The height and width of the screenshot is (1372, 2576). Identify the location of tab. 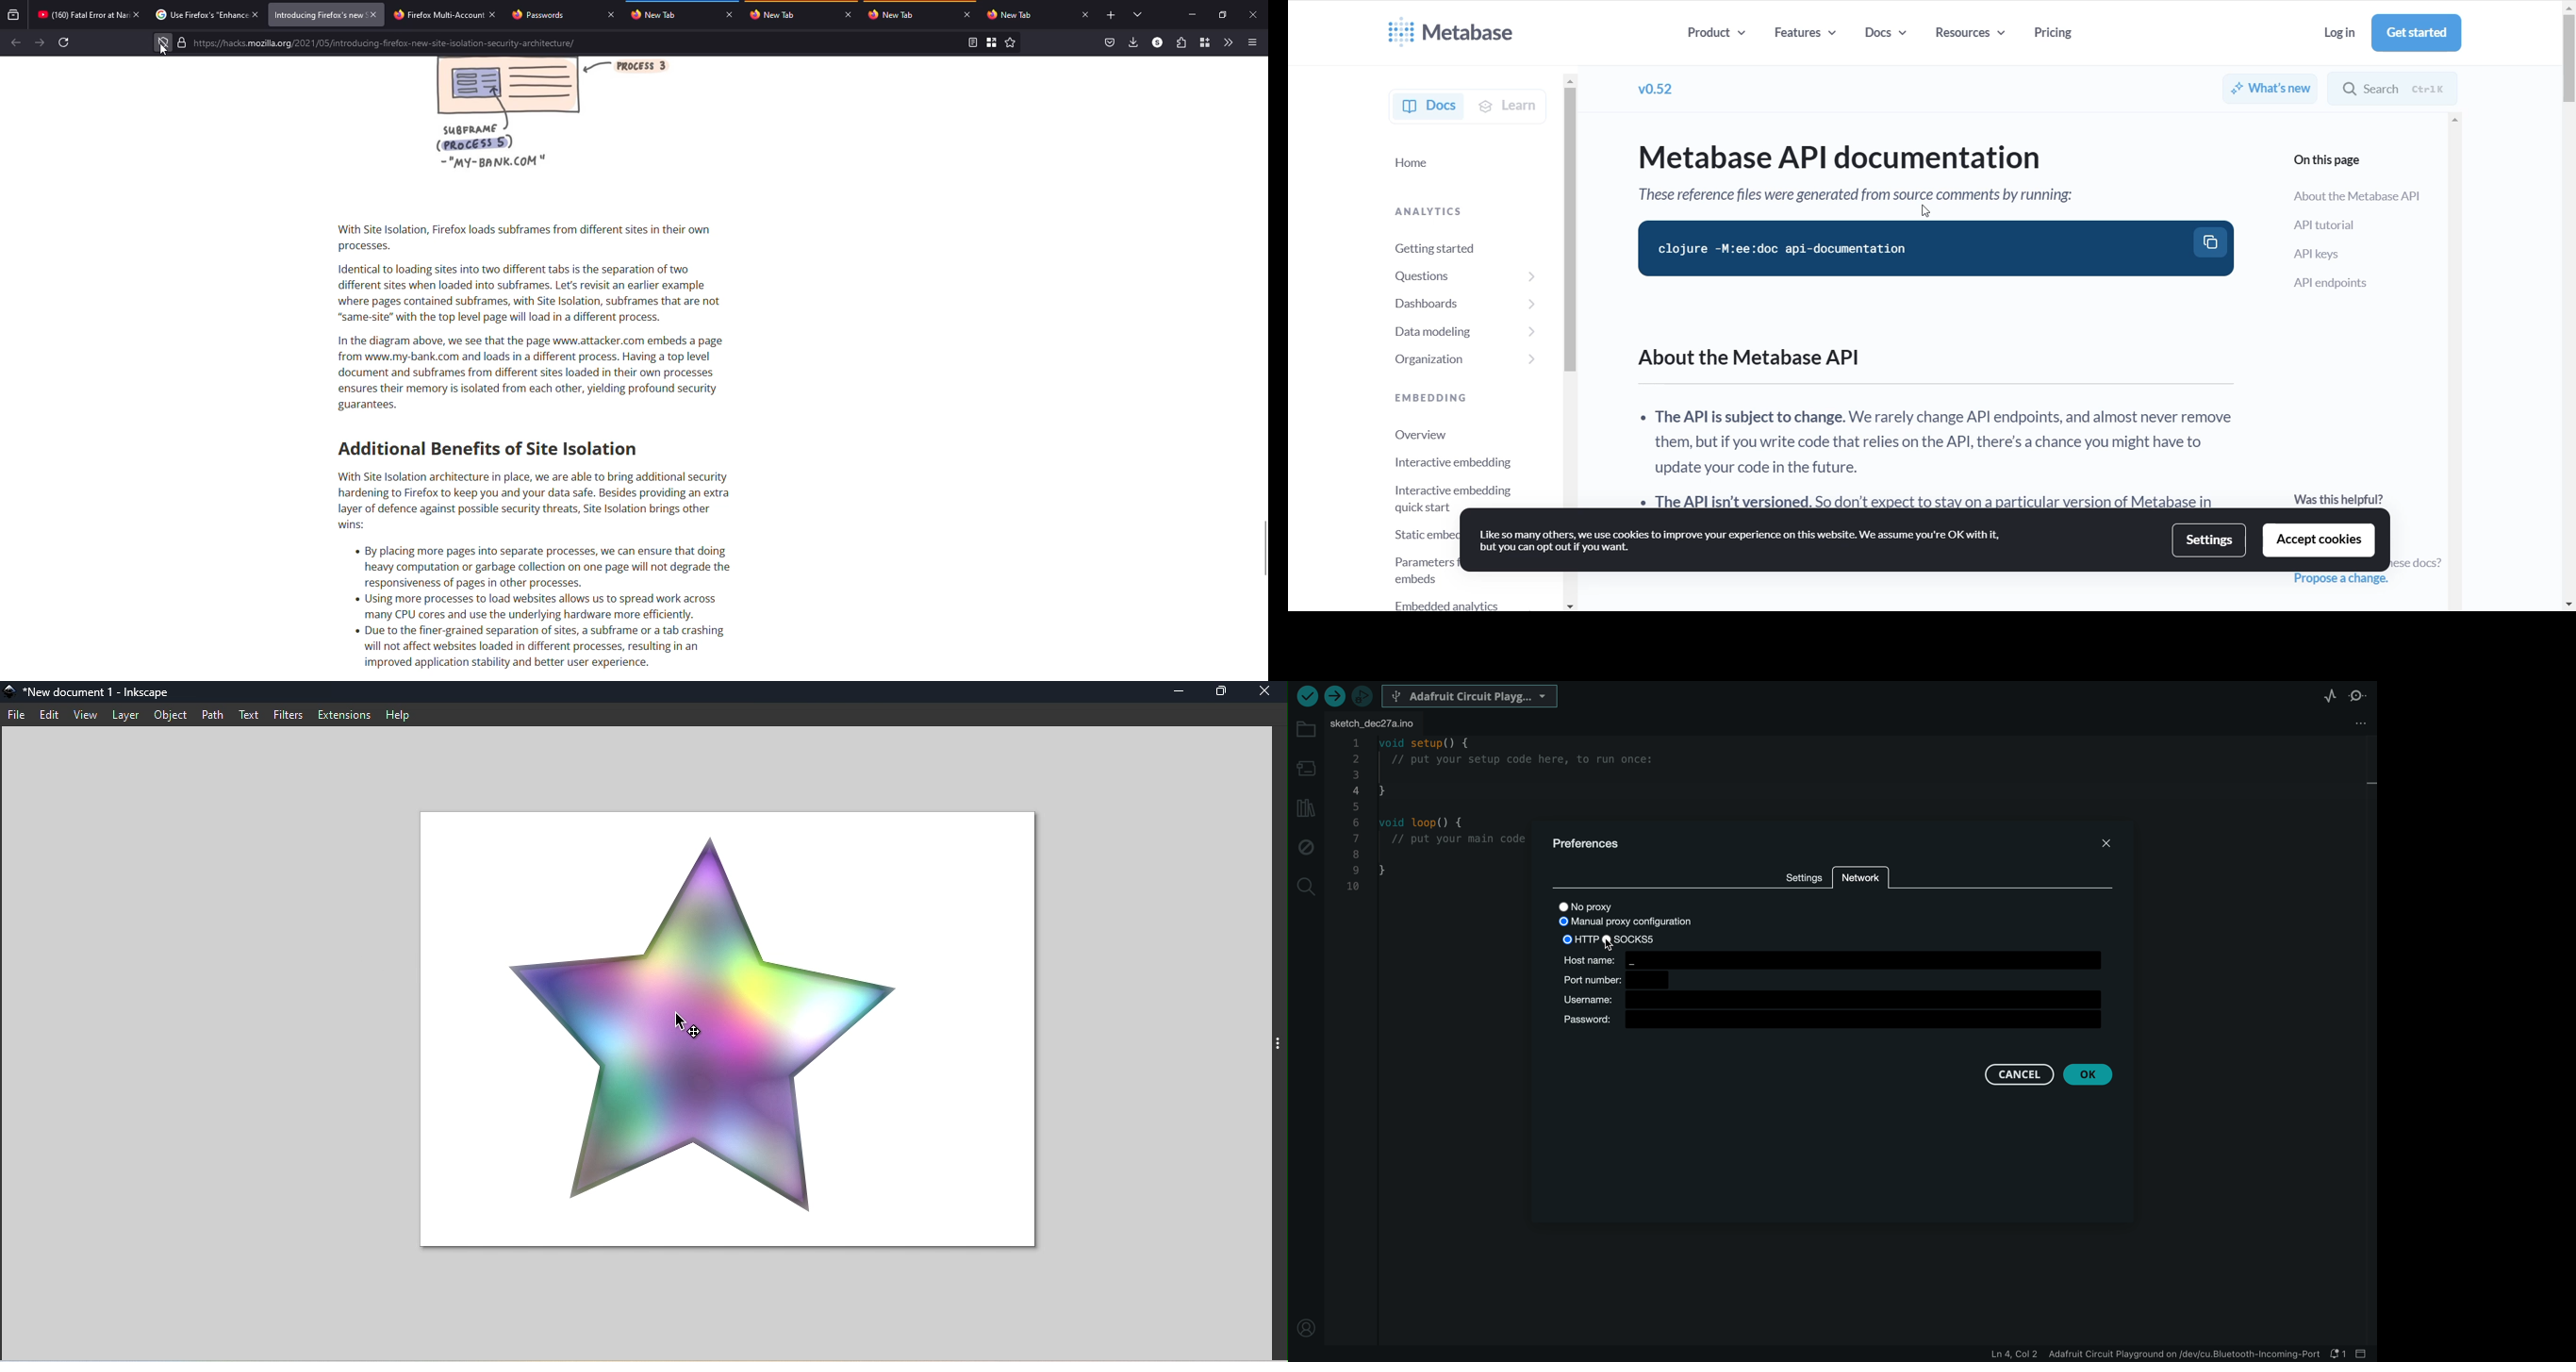
(200, 14).